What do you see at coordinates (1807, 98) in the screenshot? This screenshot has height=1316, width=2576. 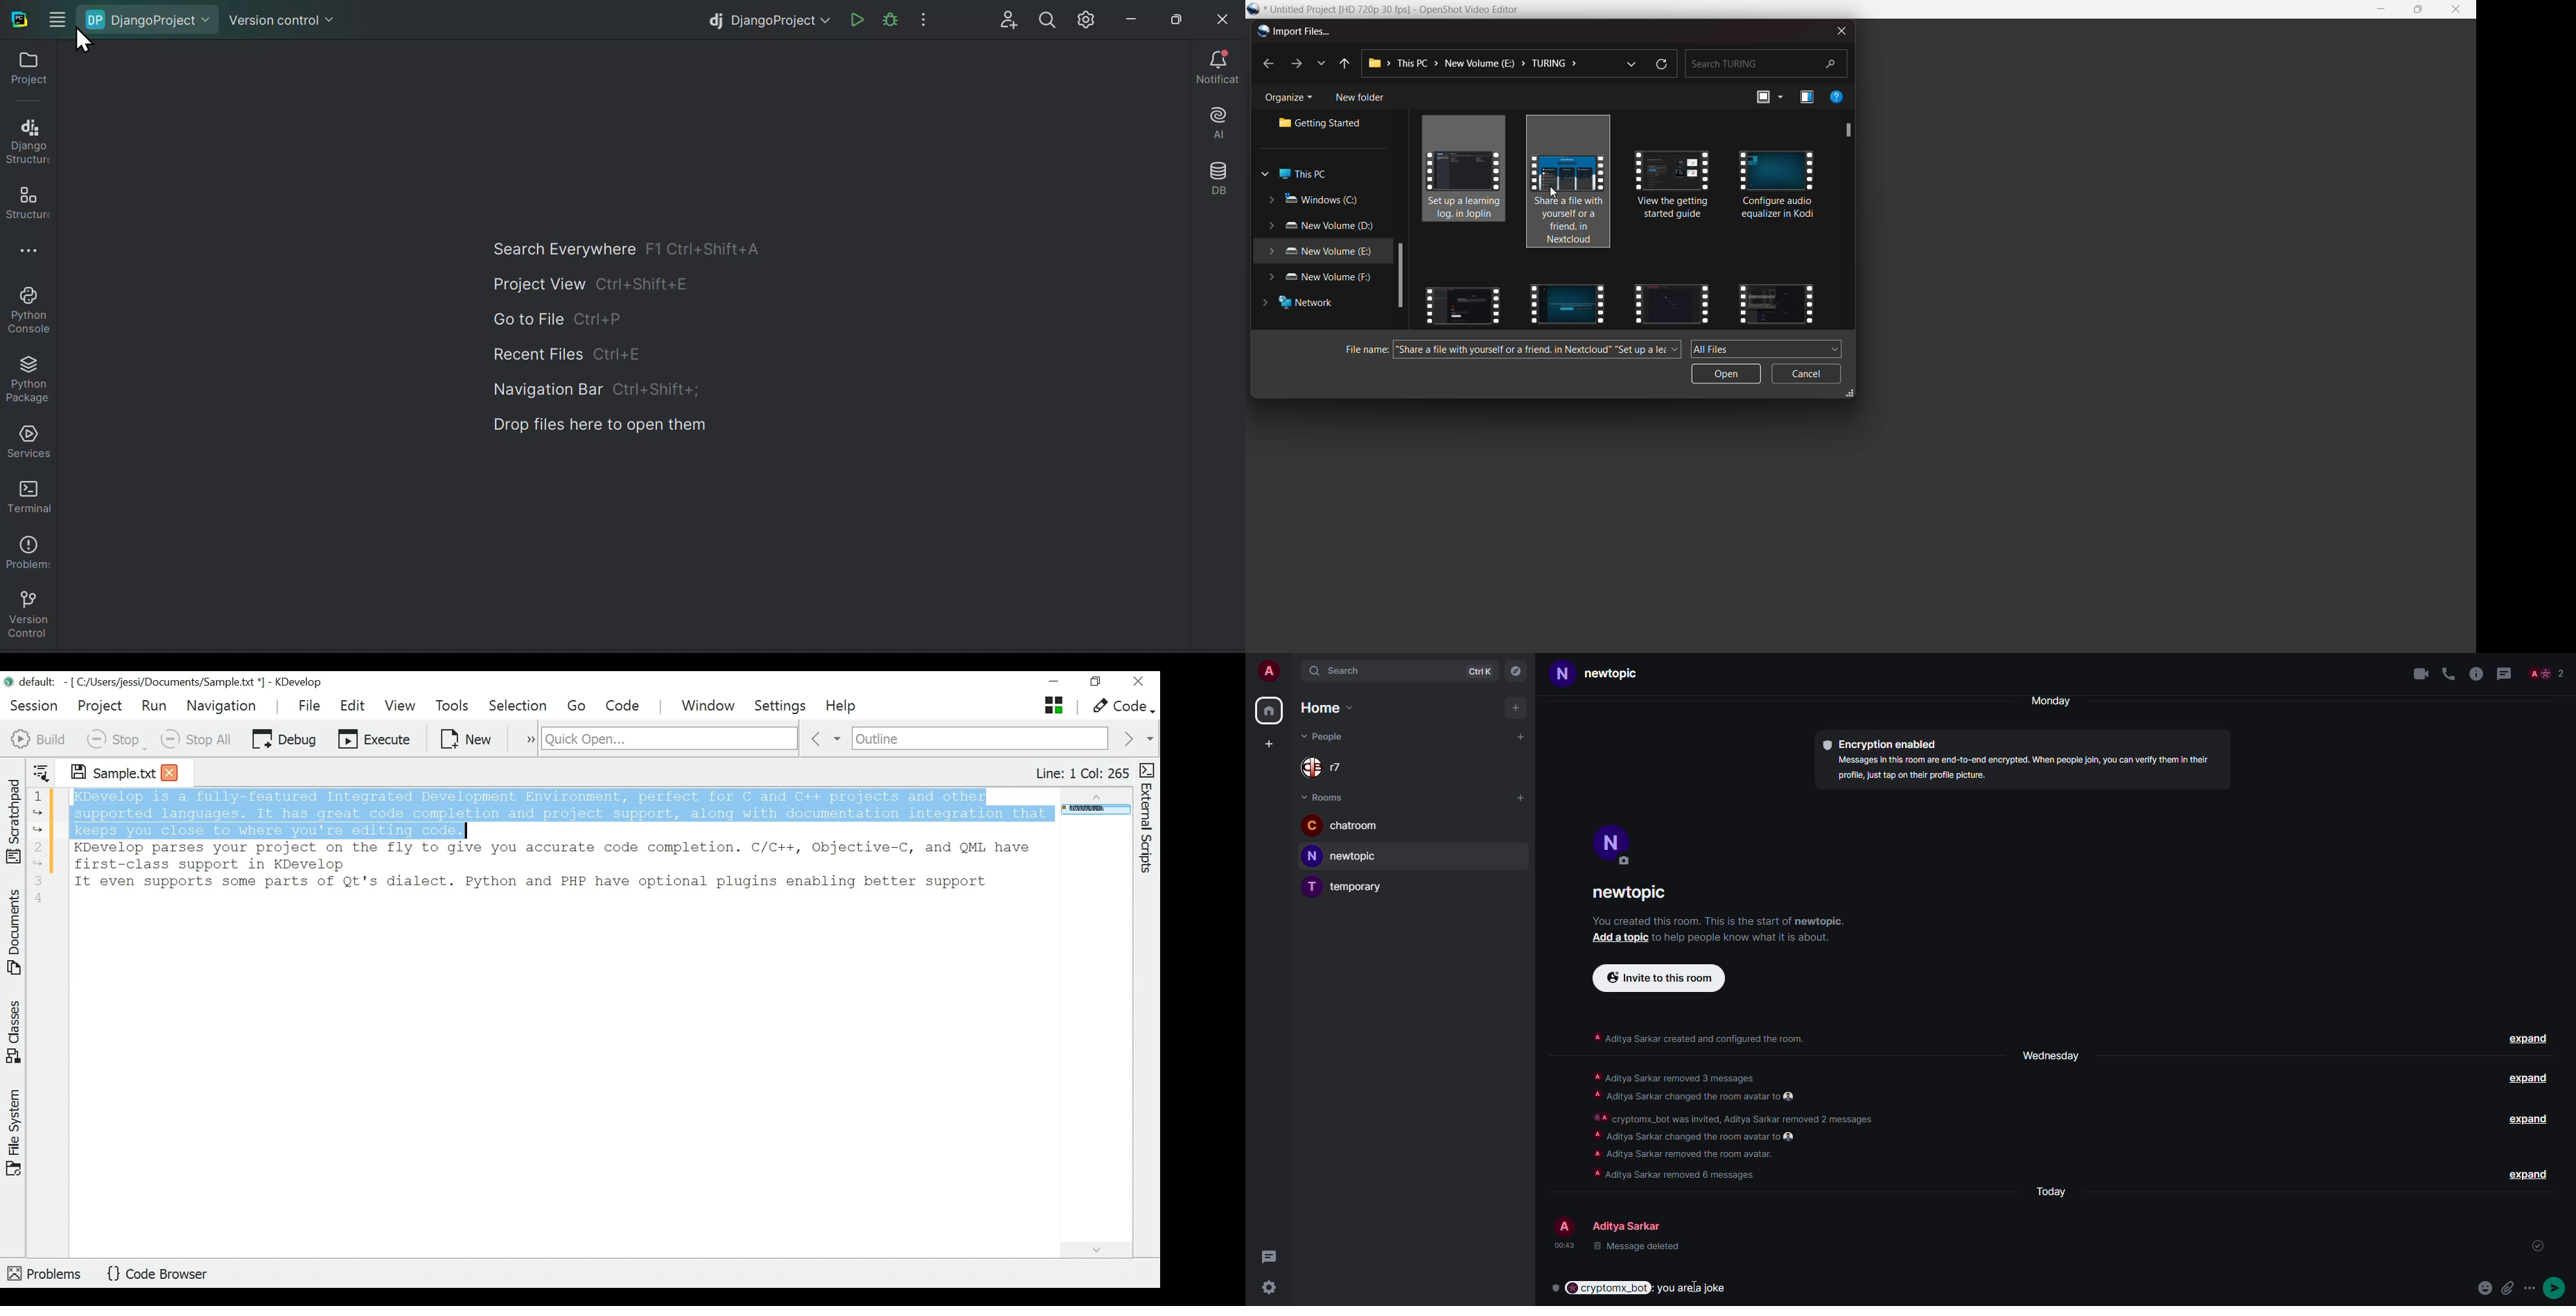 I see `preview` at bounding box center [1807, 98].